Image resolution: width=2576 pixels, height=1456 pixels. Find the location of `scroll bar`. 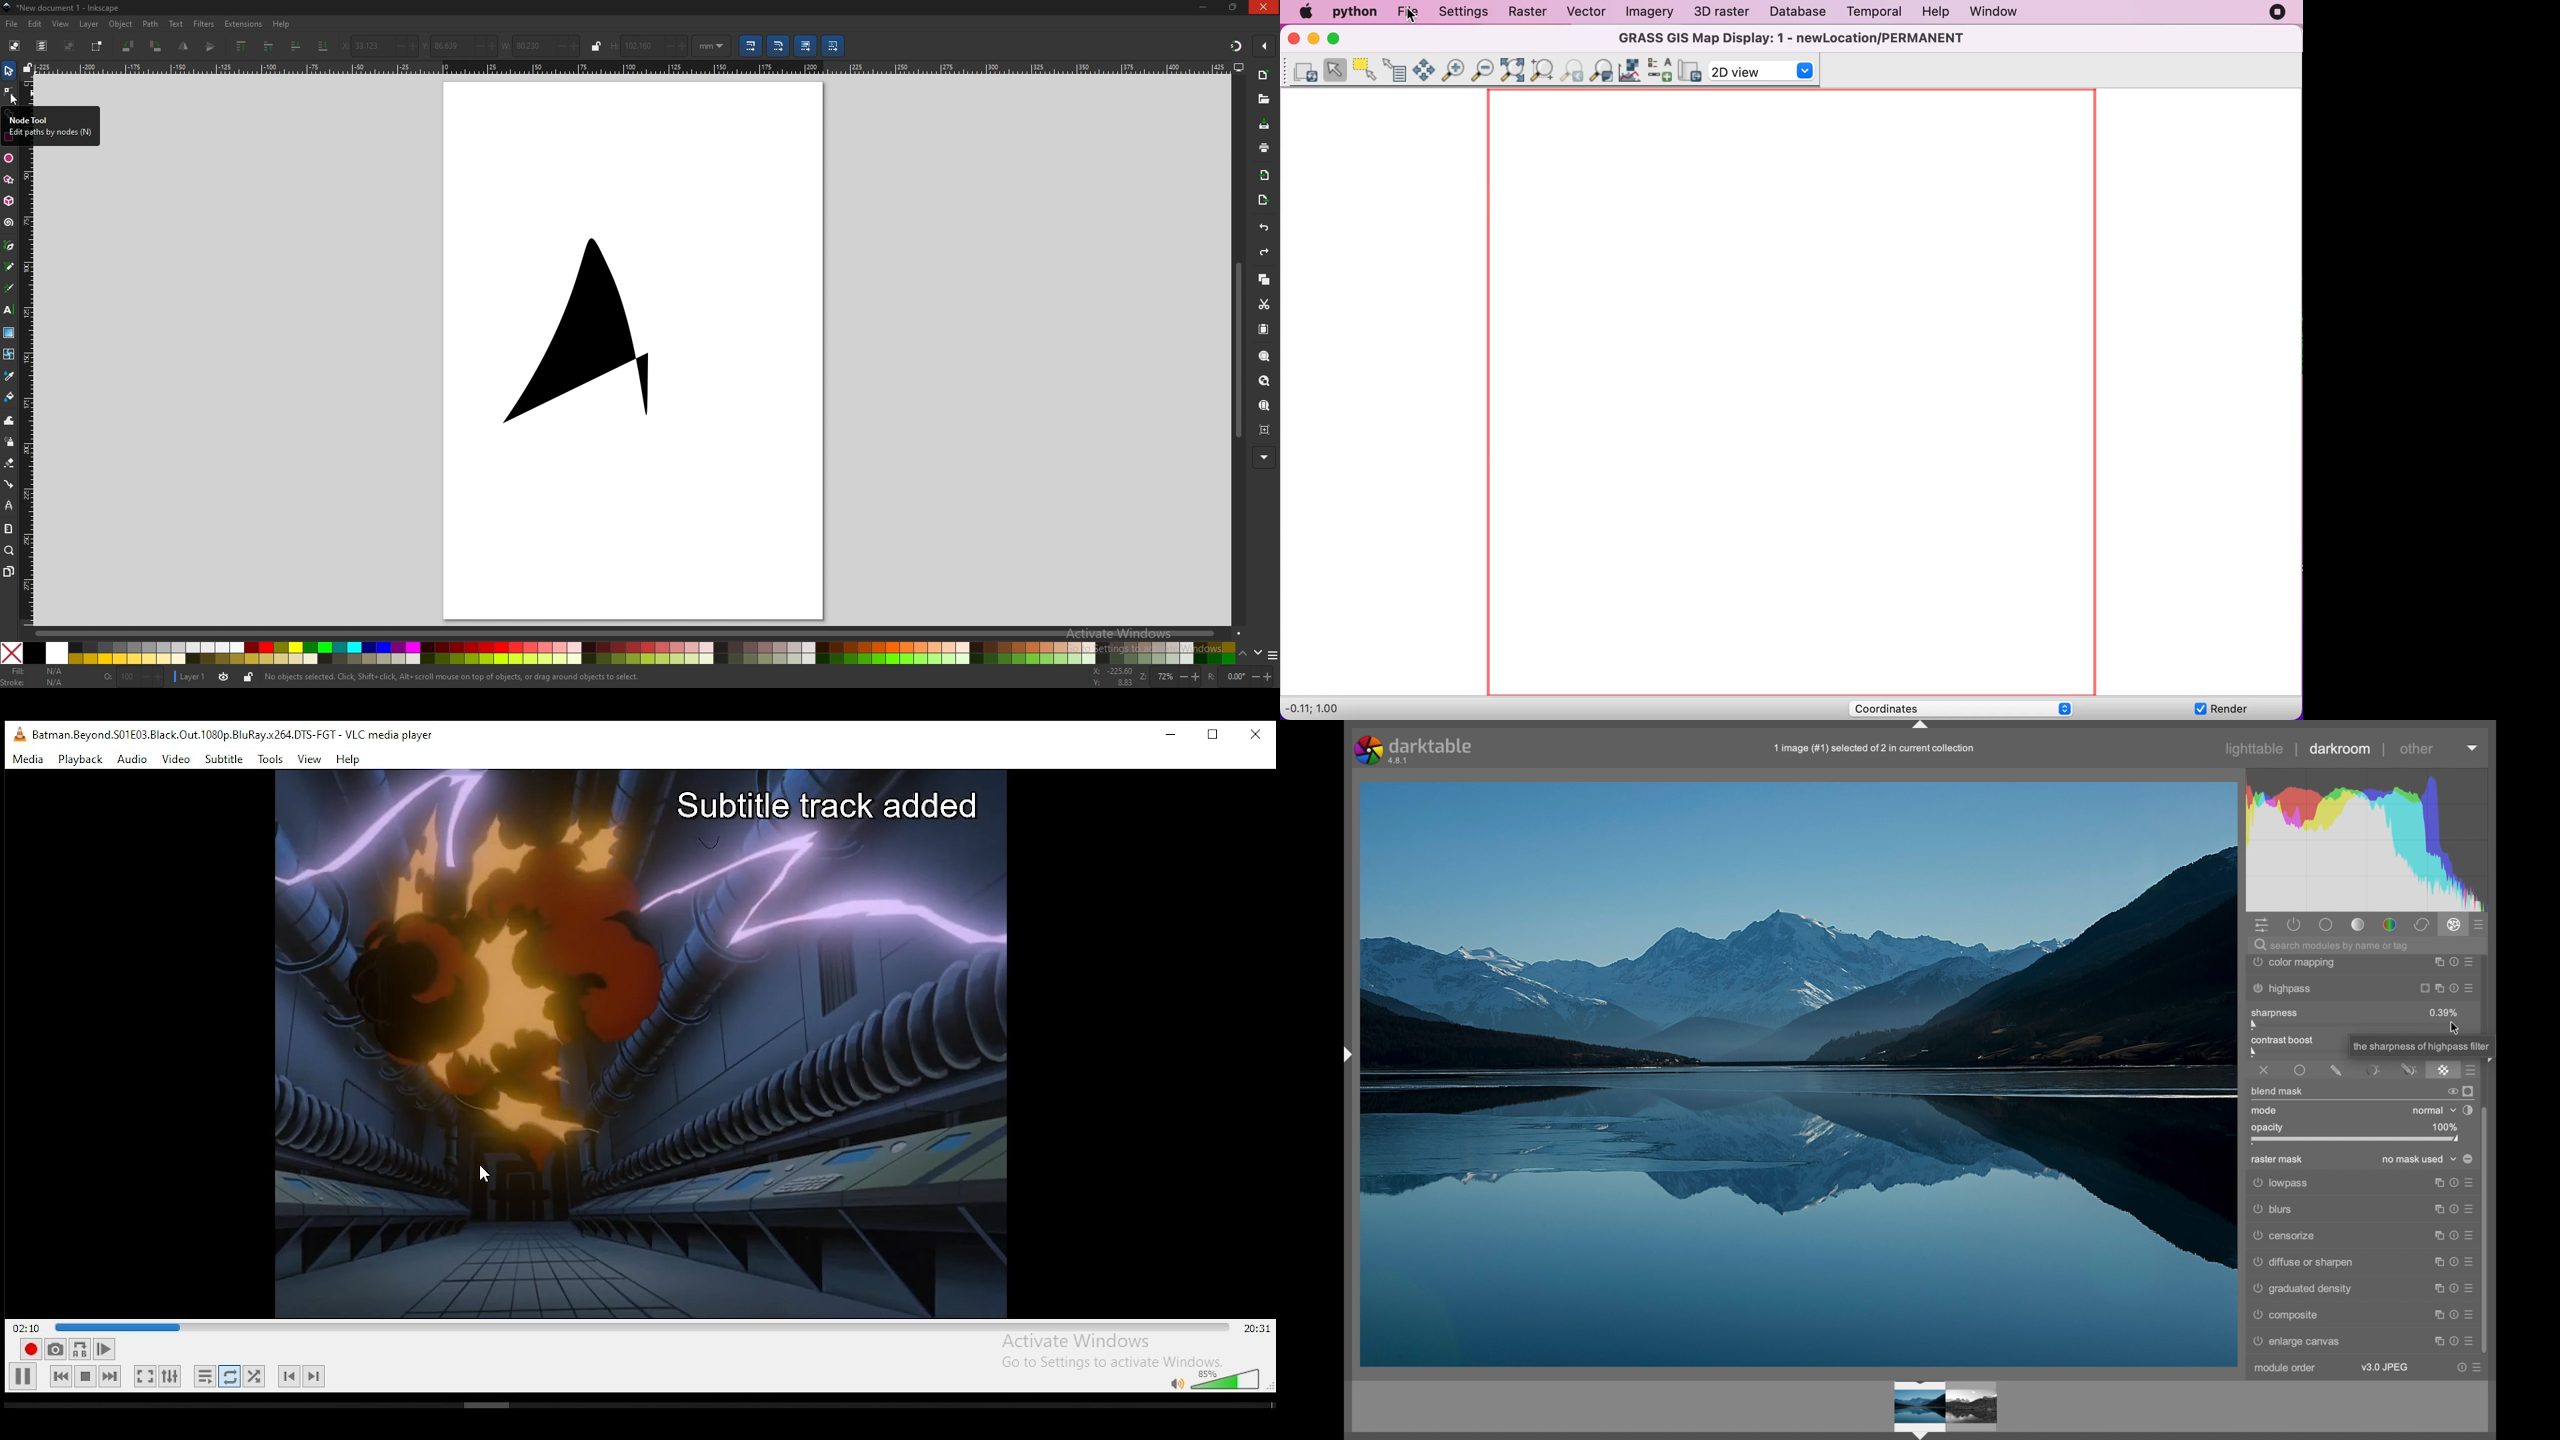

scroll bar is located at coordinates (1238, 351).